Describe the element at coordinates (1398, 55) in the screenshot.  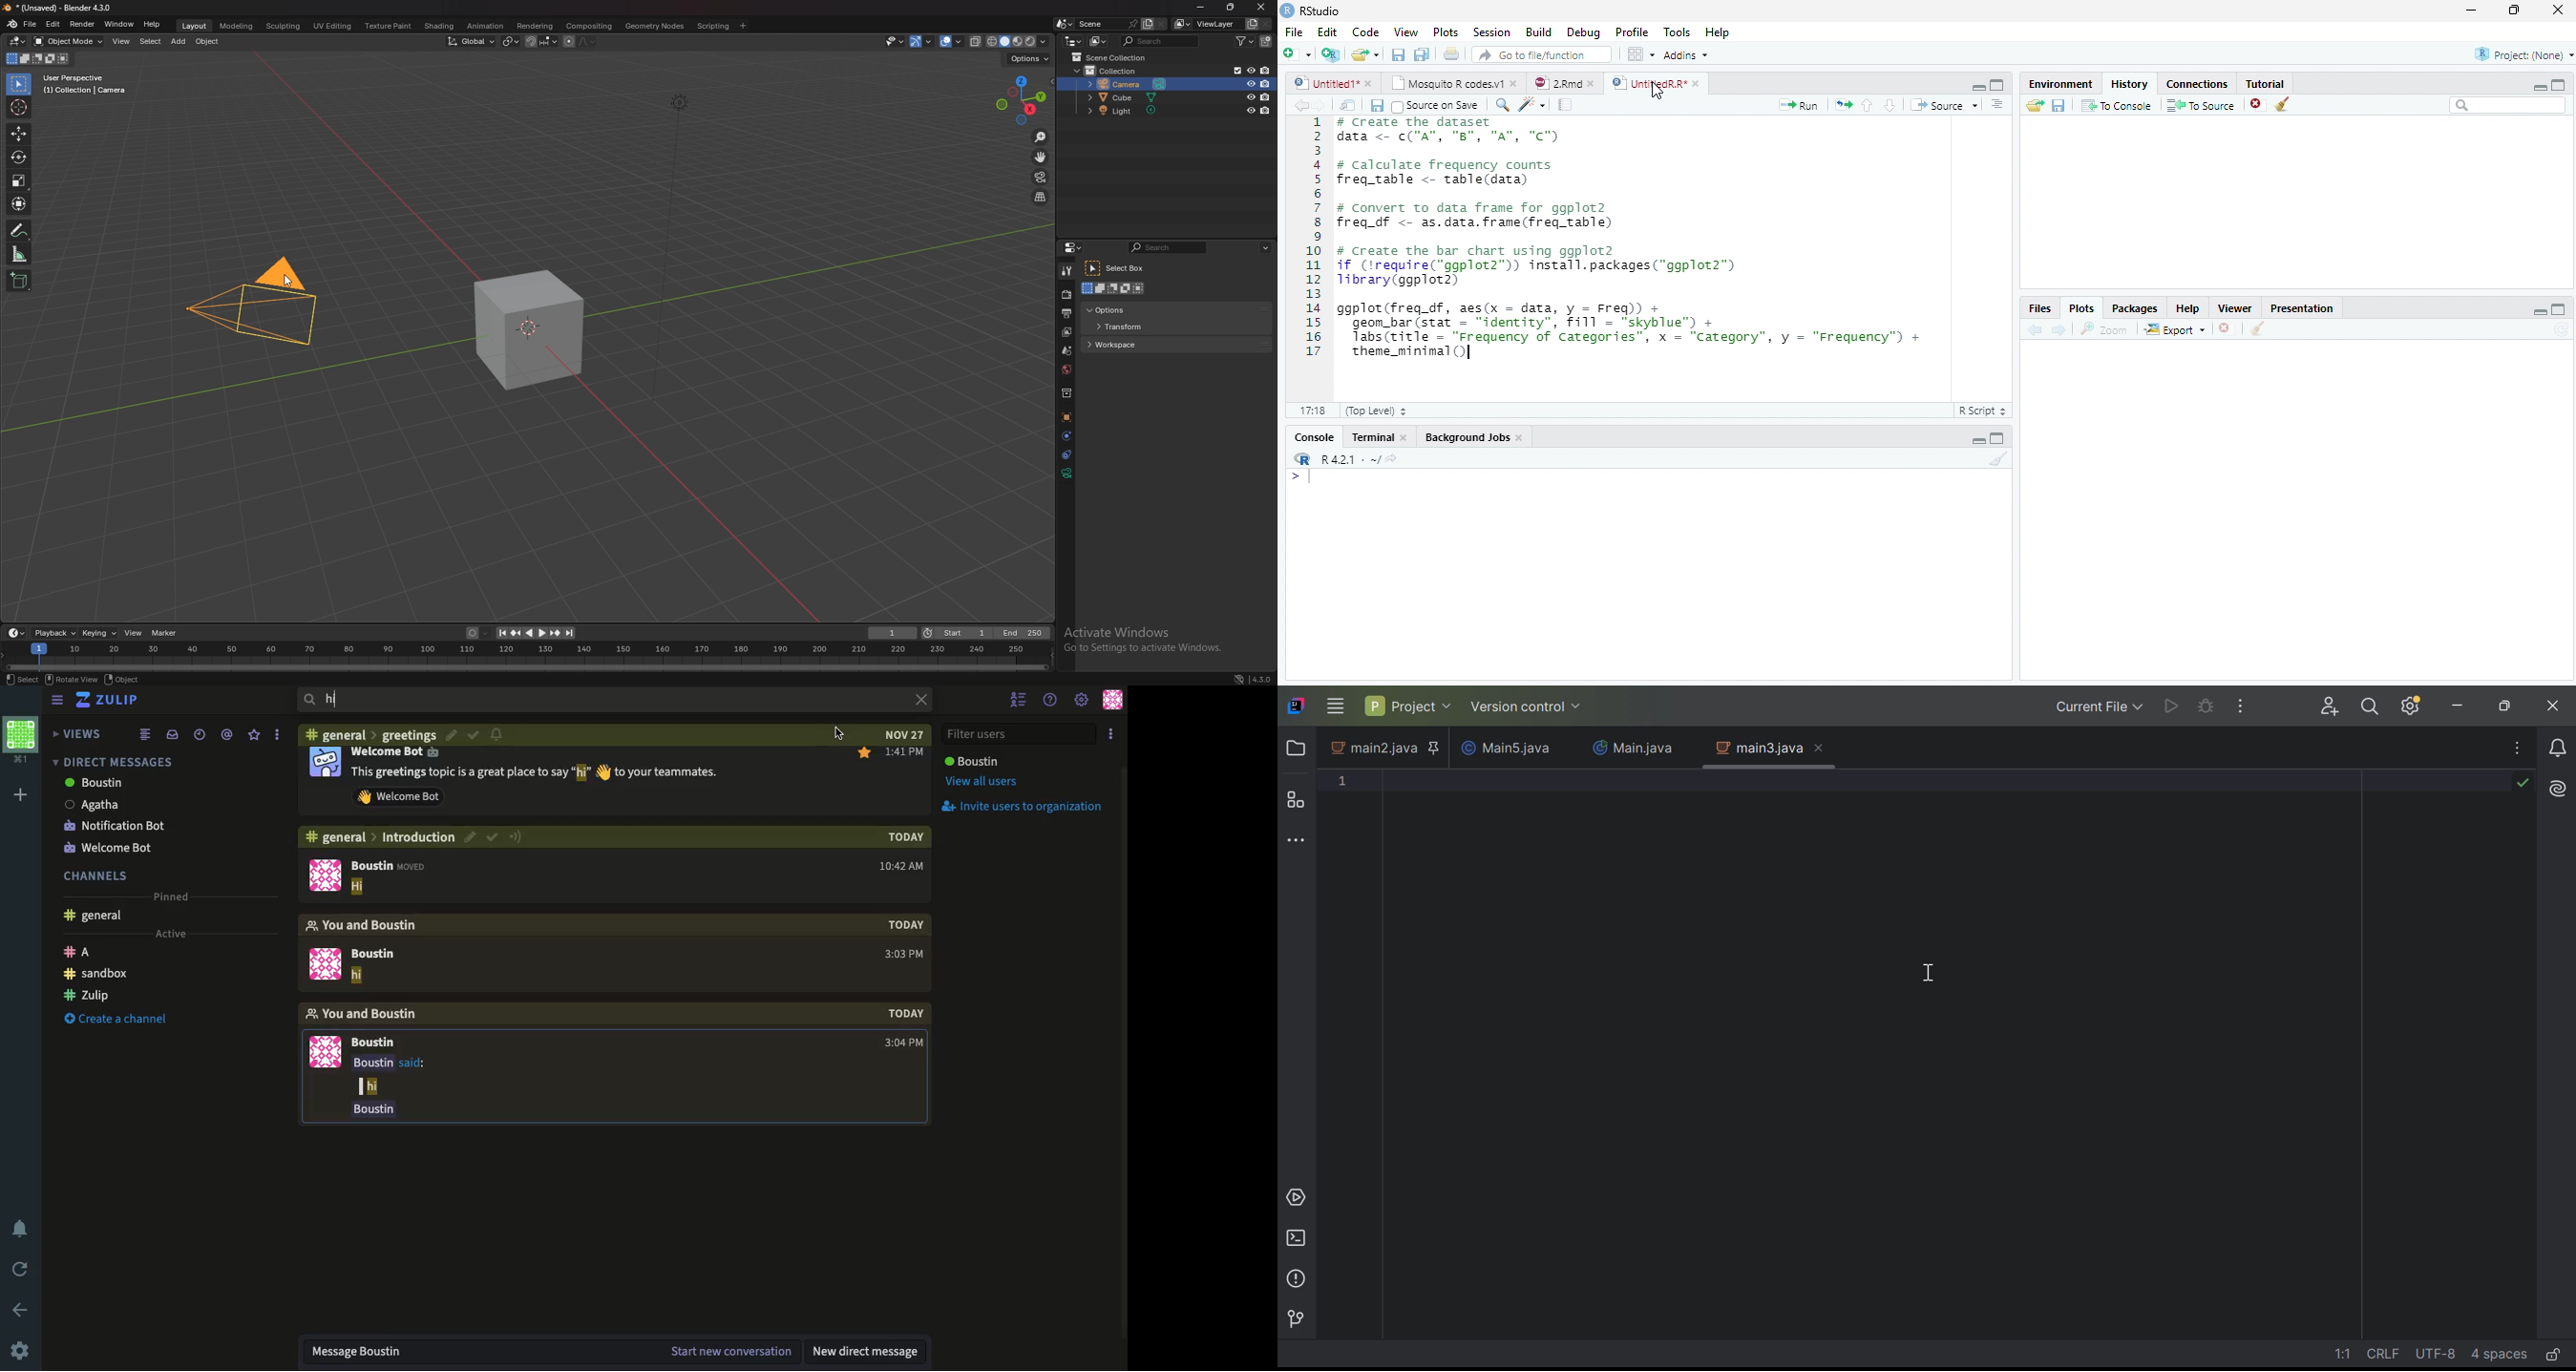
I see `Save` at that location.